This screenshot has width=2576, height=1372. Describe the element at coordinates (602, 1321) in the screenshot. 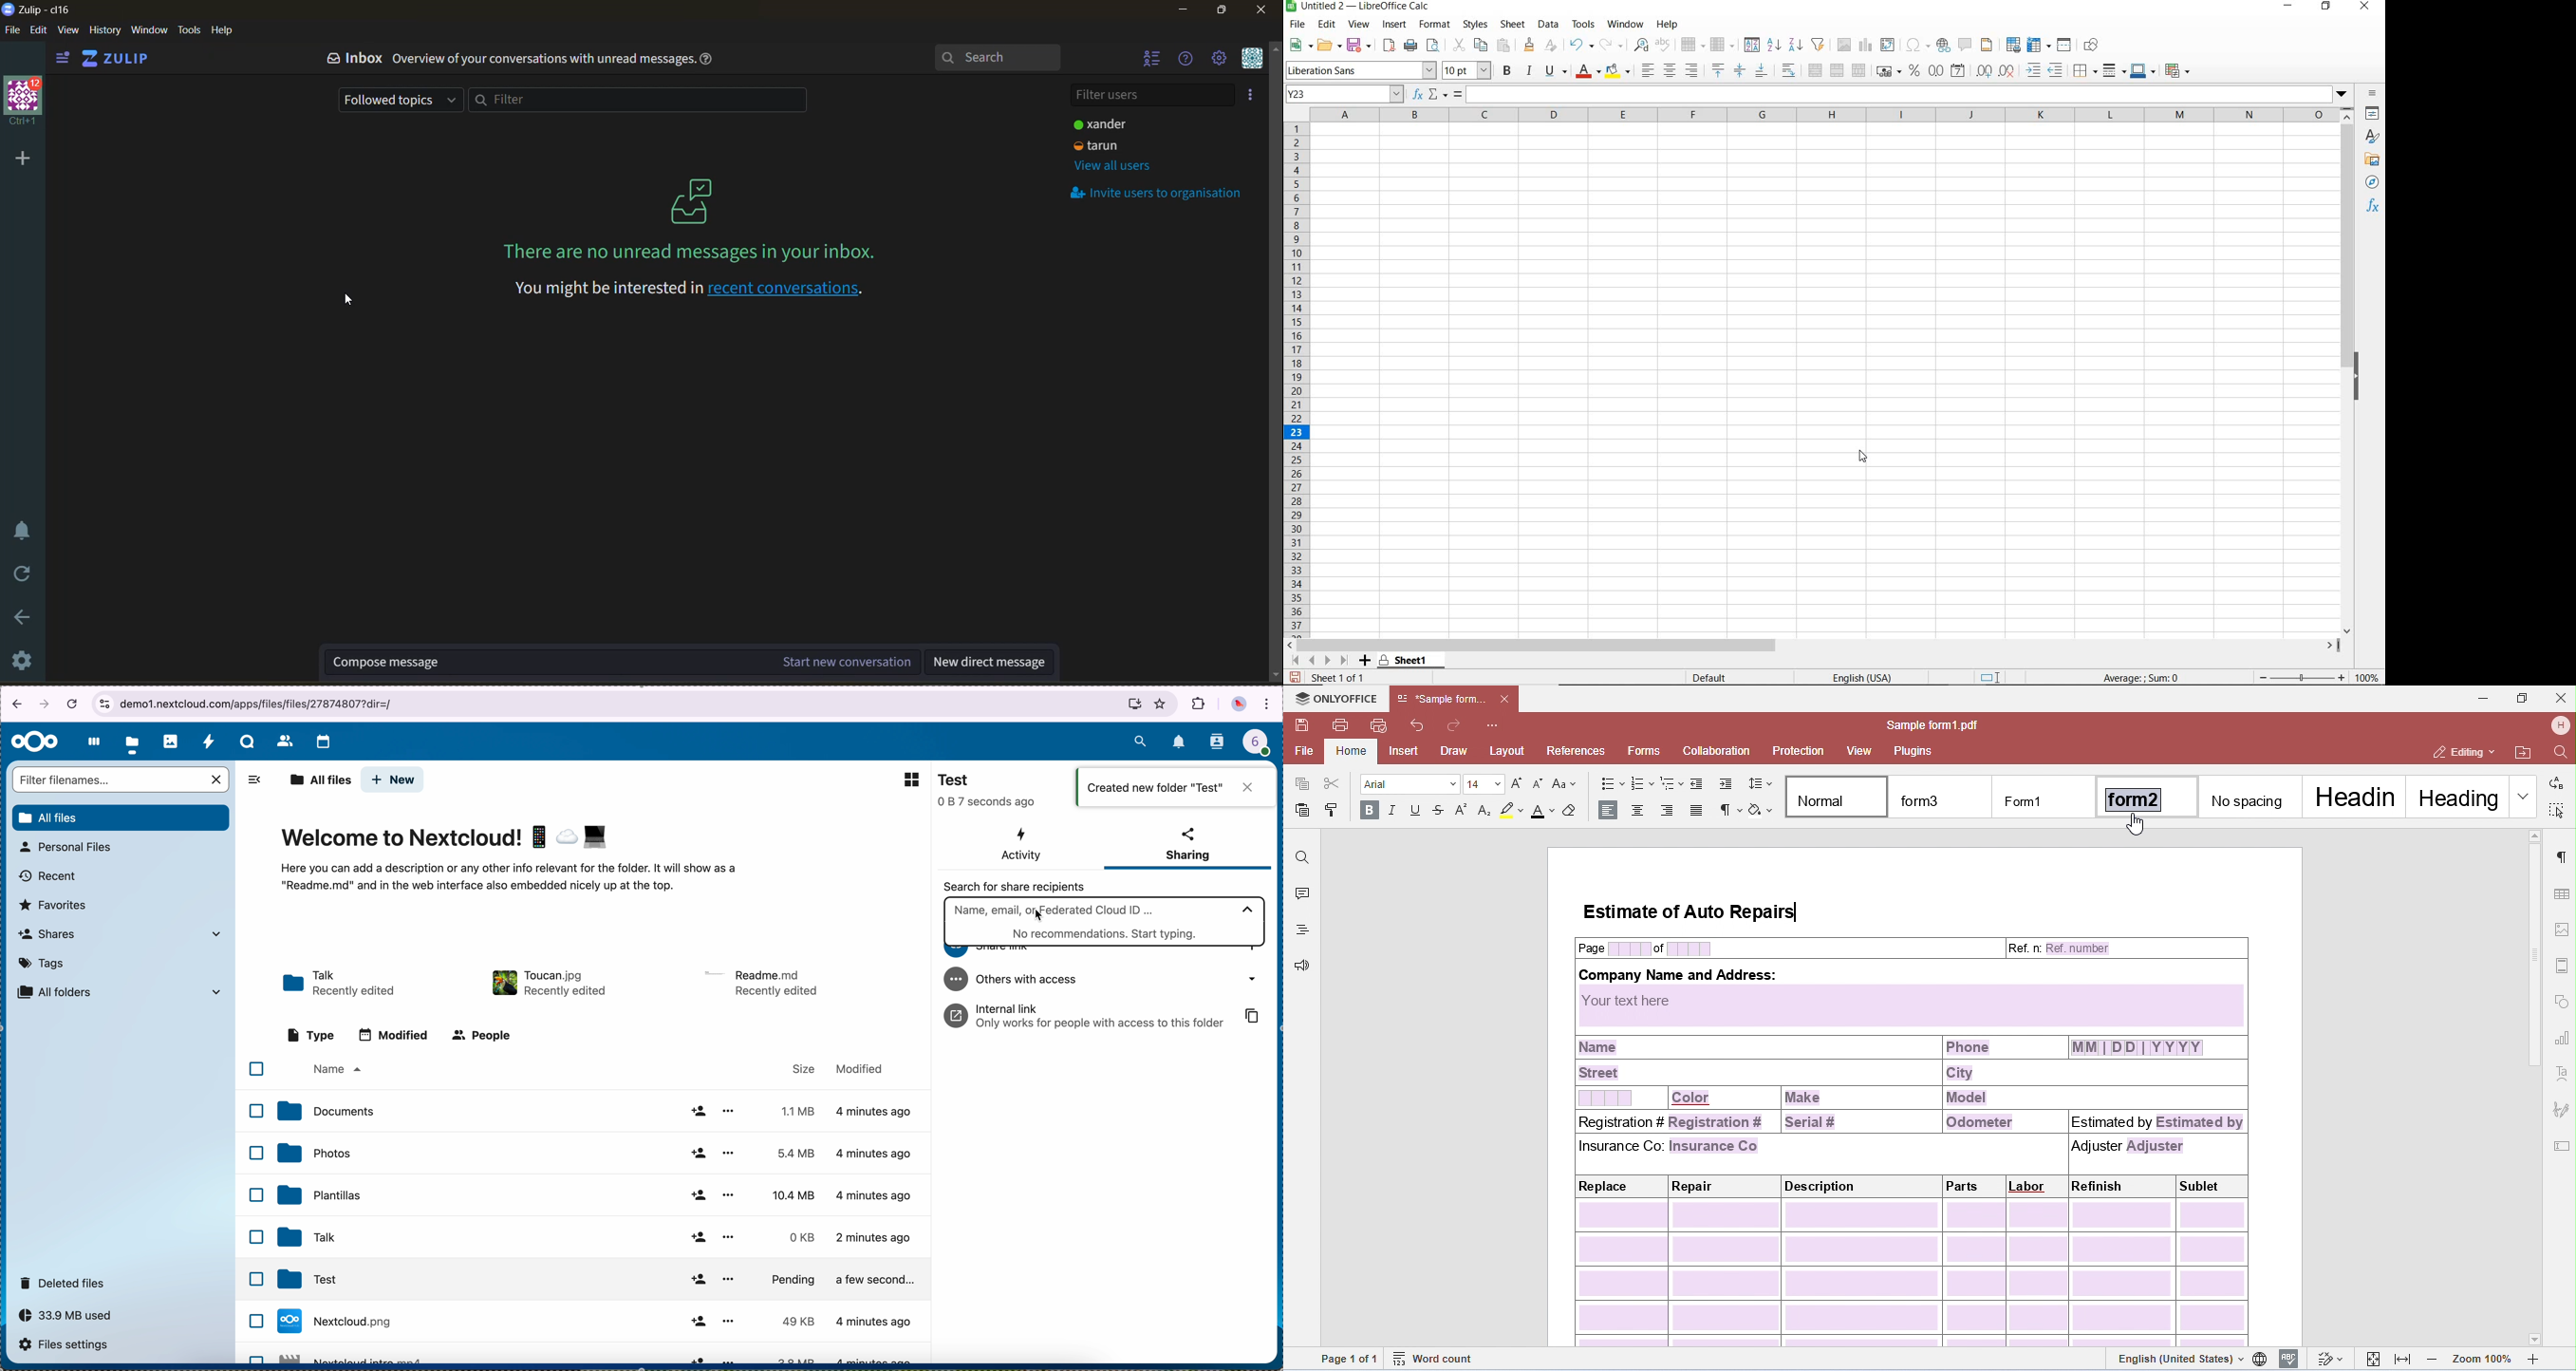

I see `file` at that location.